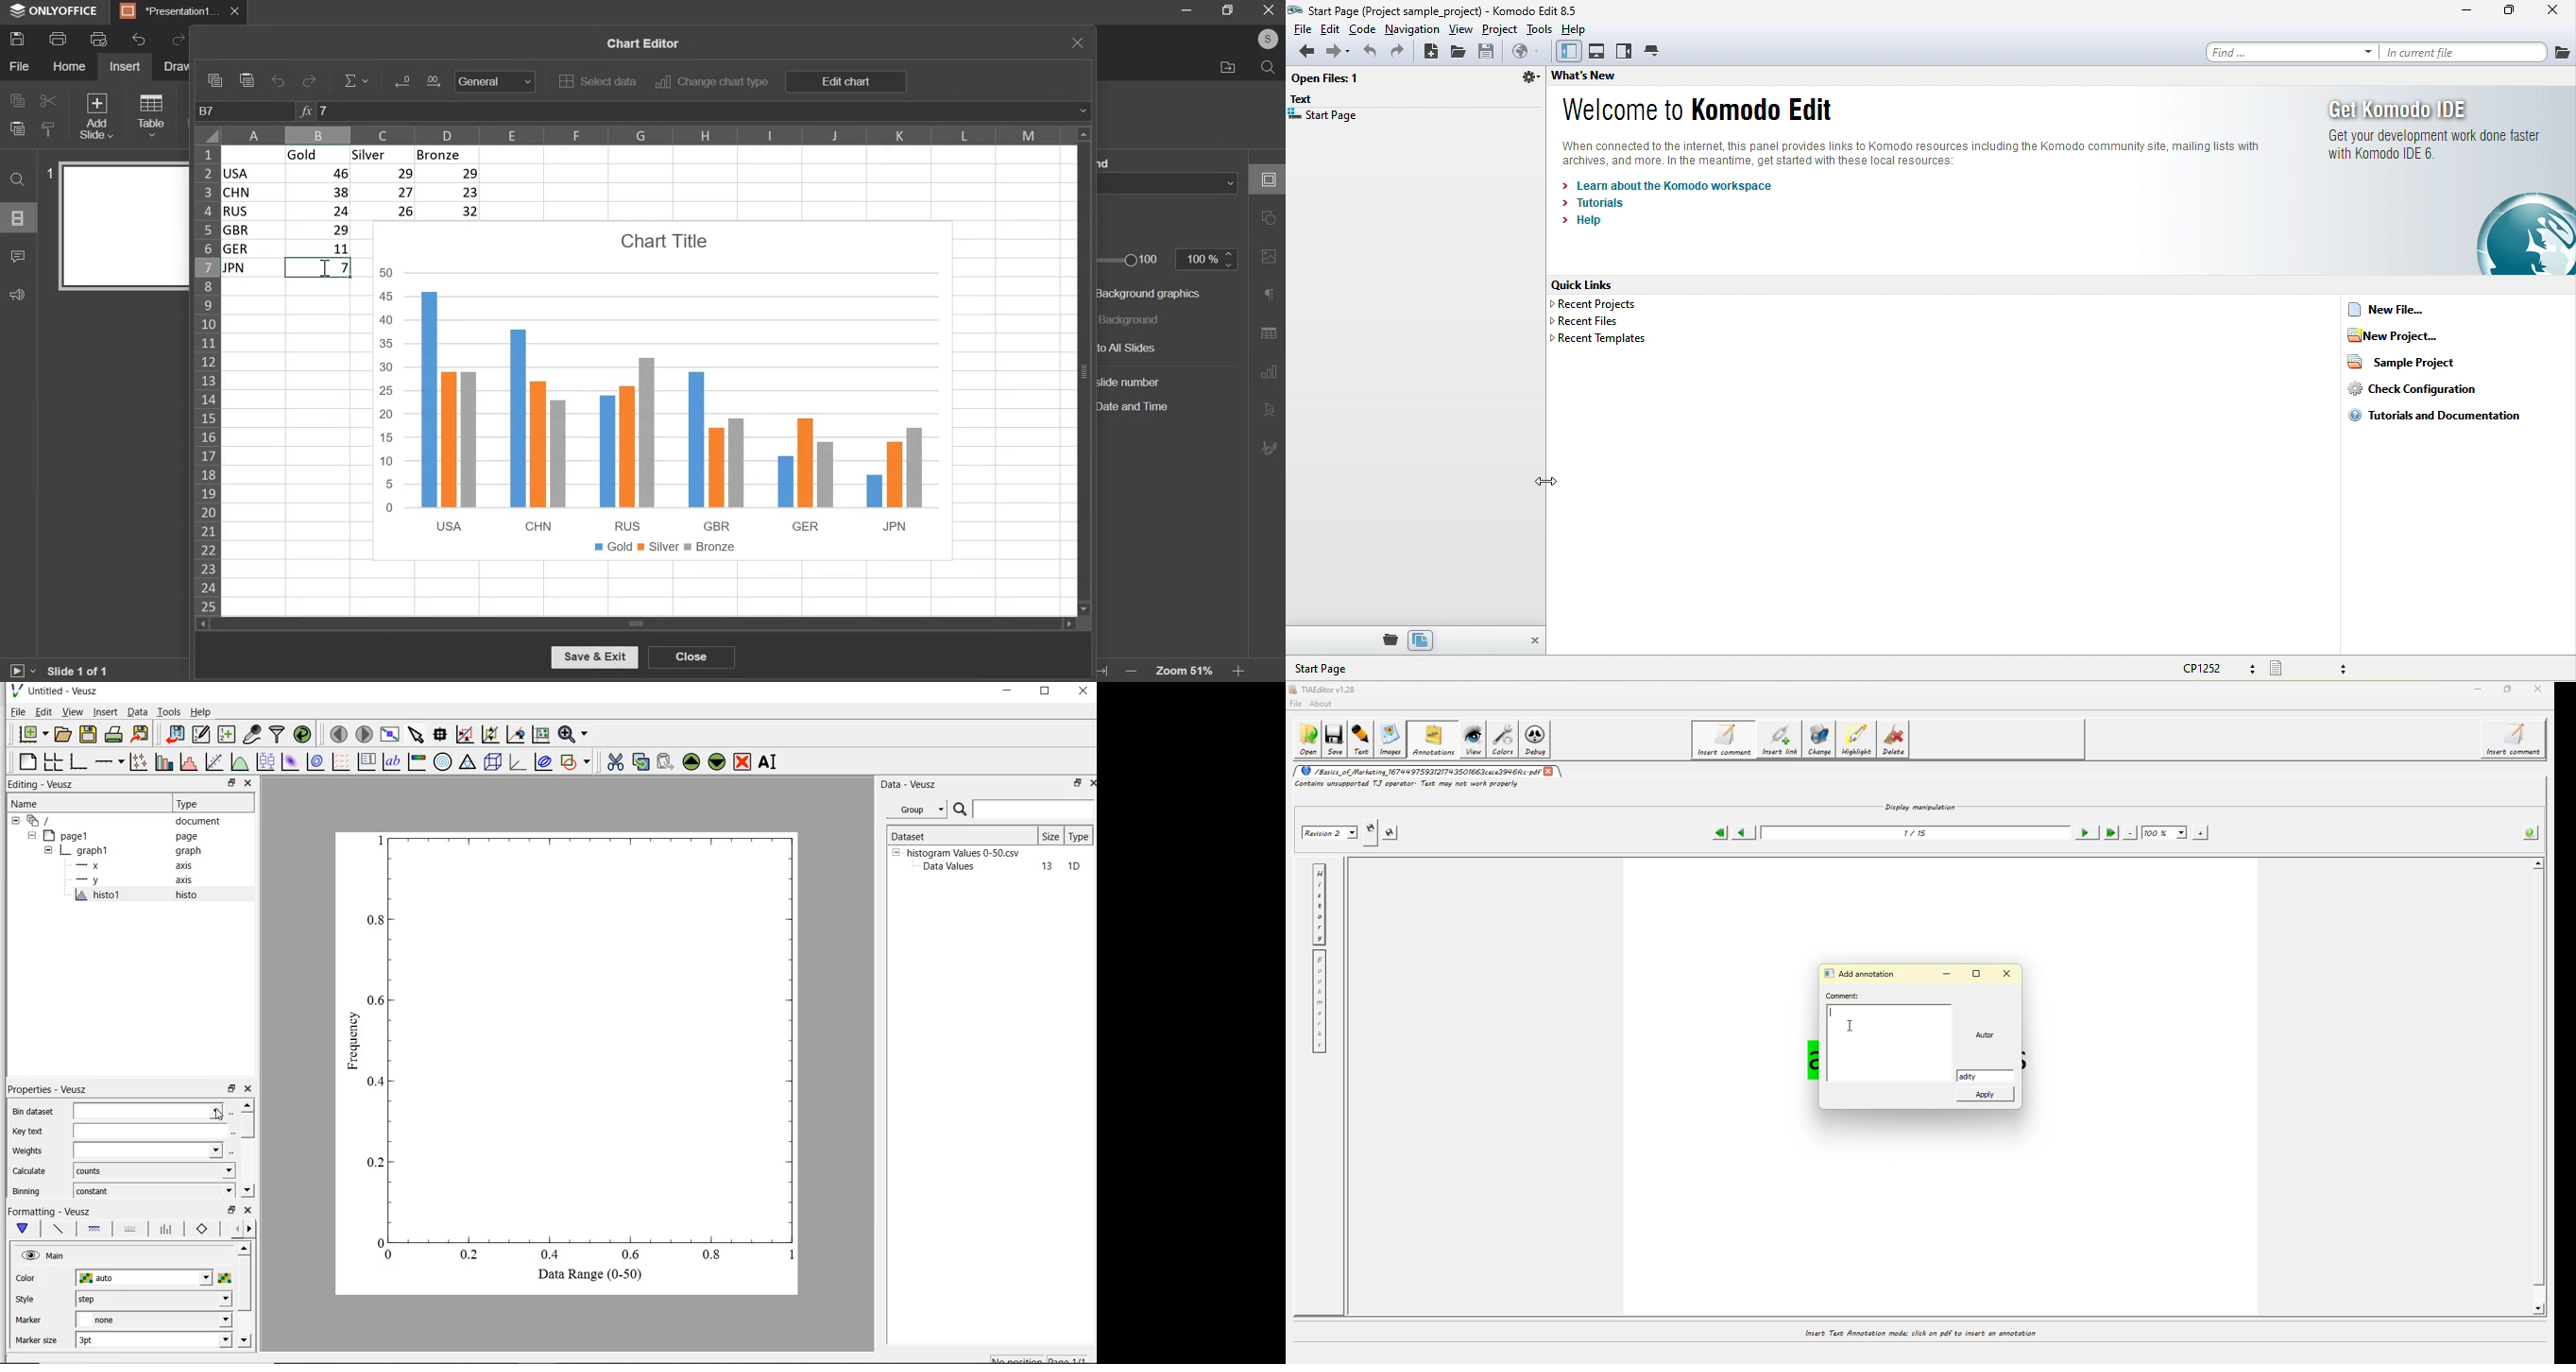  I want to click on Style, so click(28, 1301).